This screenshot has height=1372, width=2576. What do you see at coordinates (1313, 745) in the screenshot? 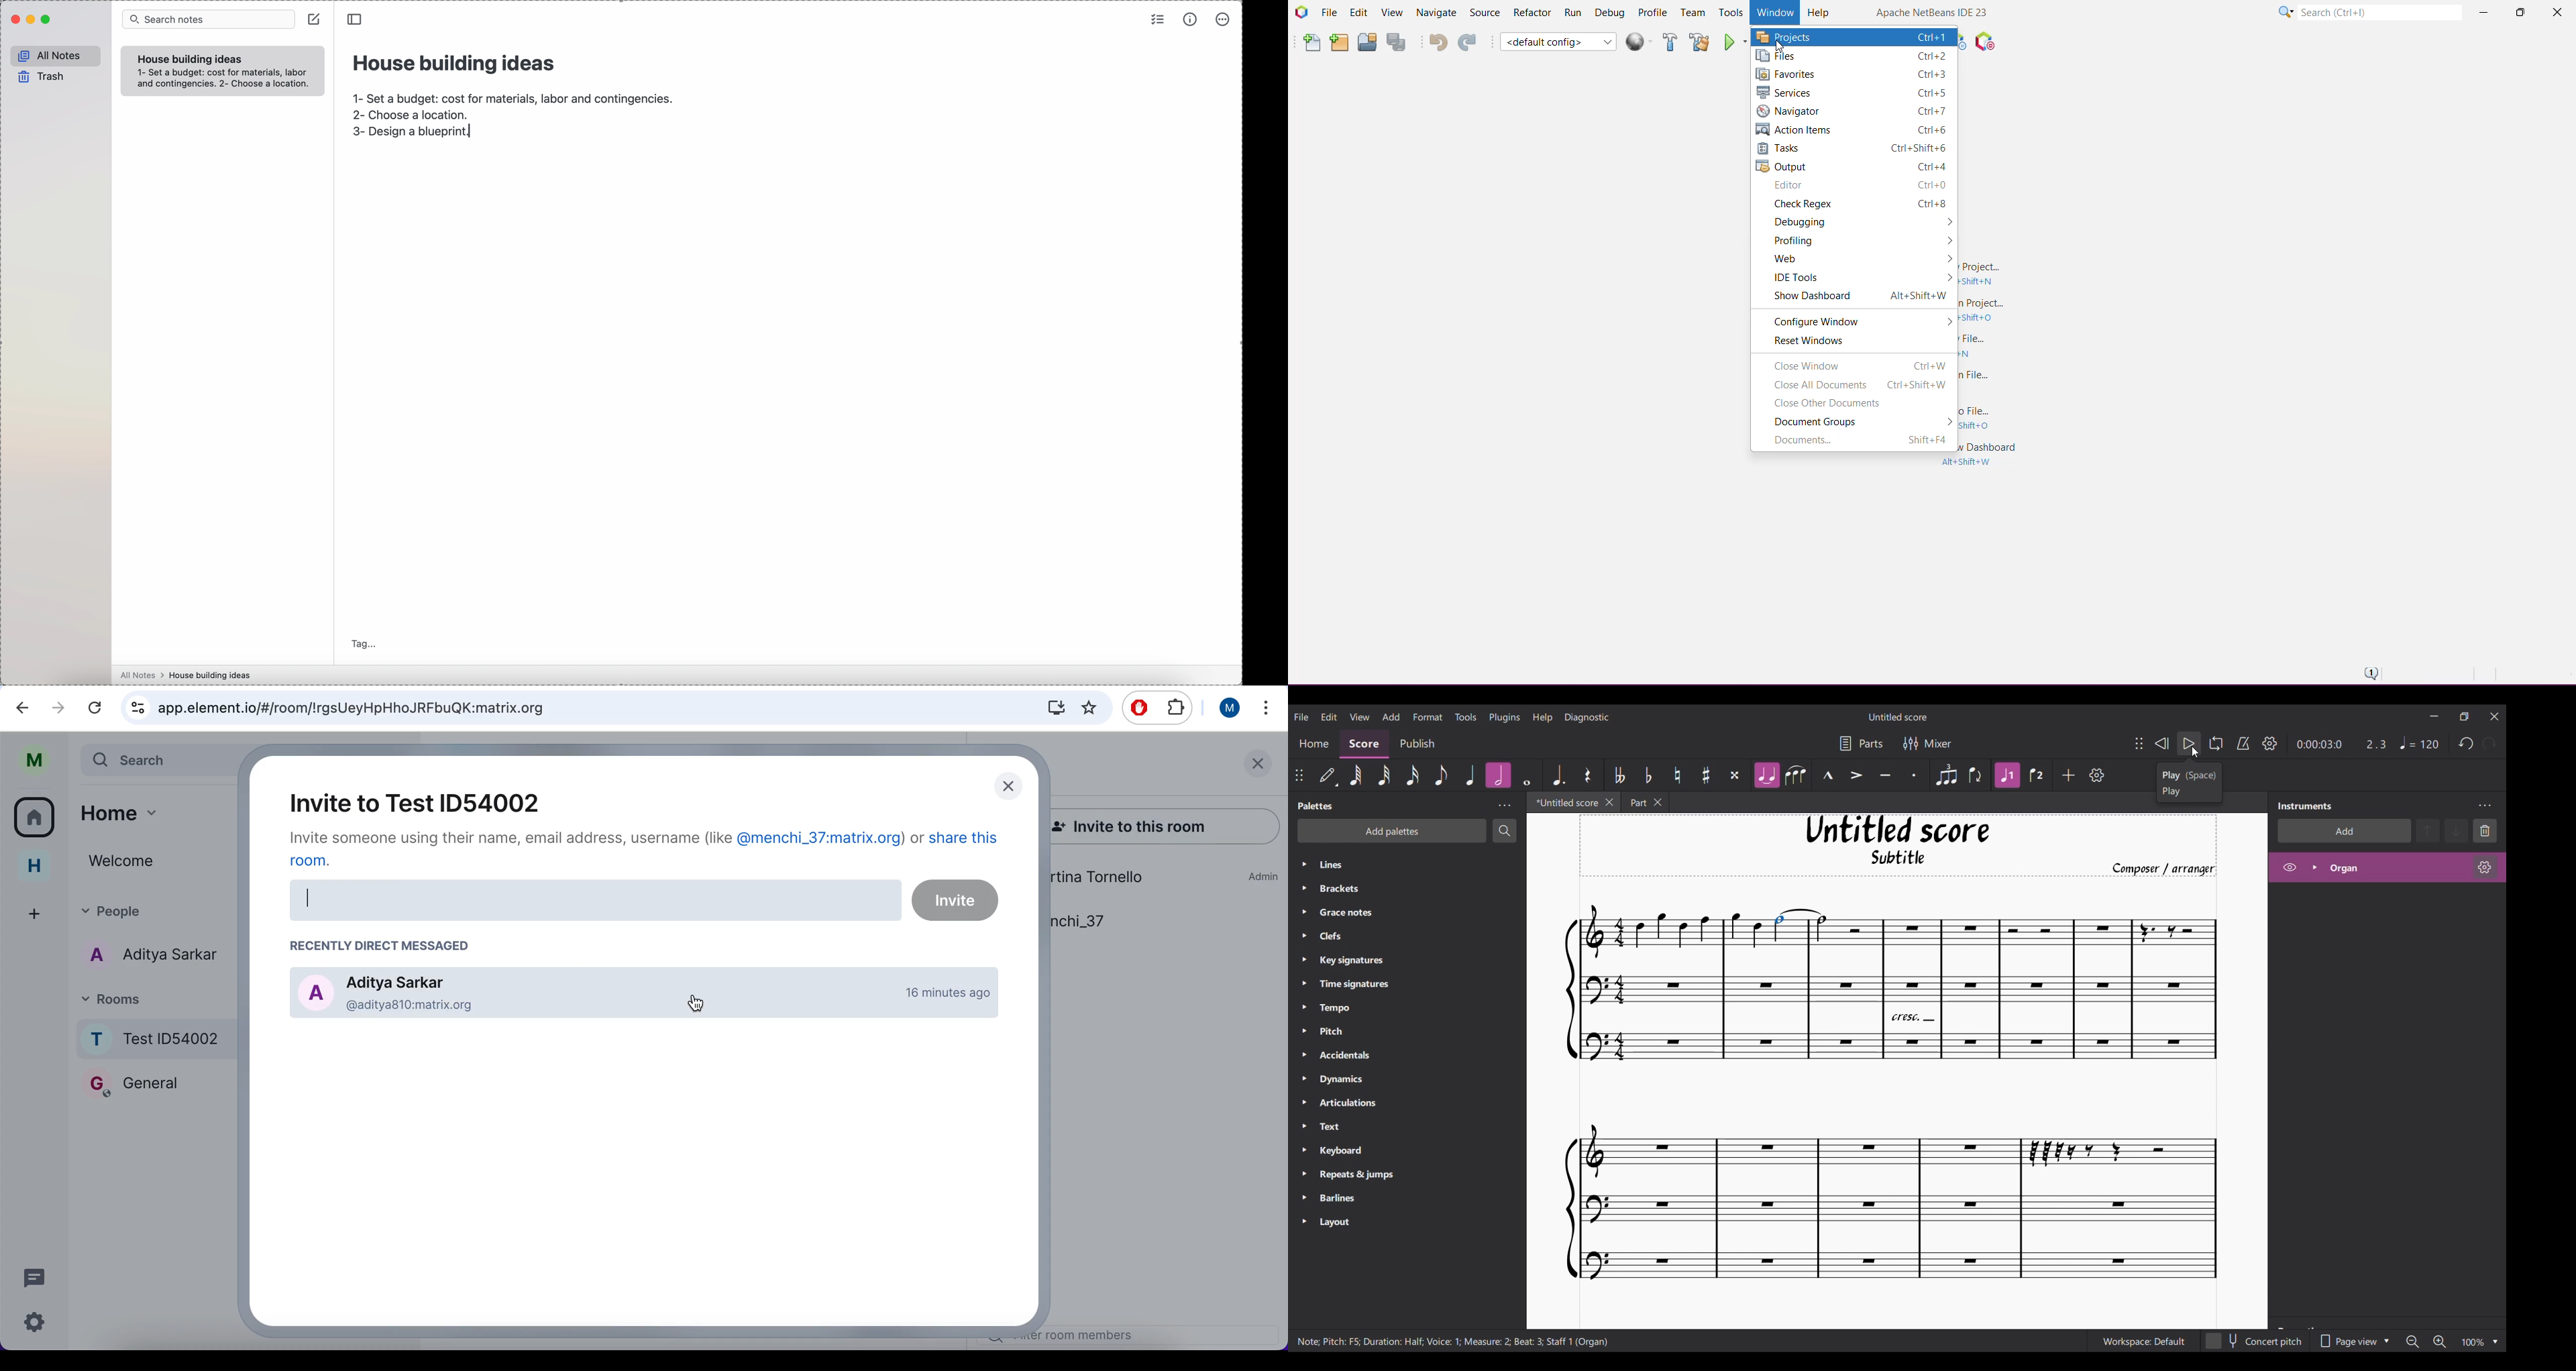
I see `Home section` at bounding box center [1313, 745].